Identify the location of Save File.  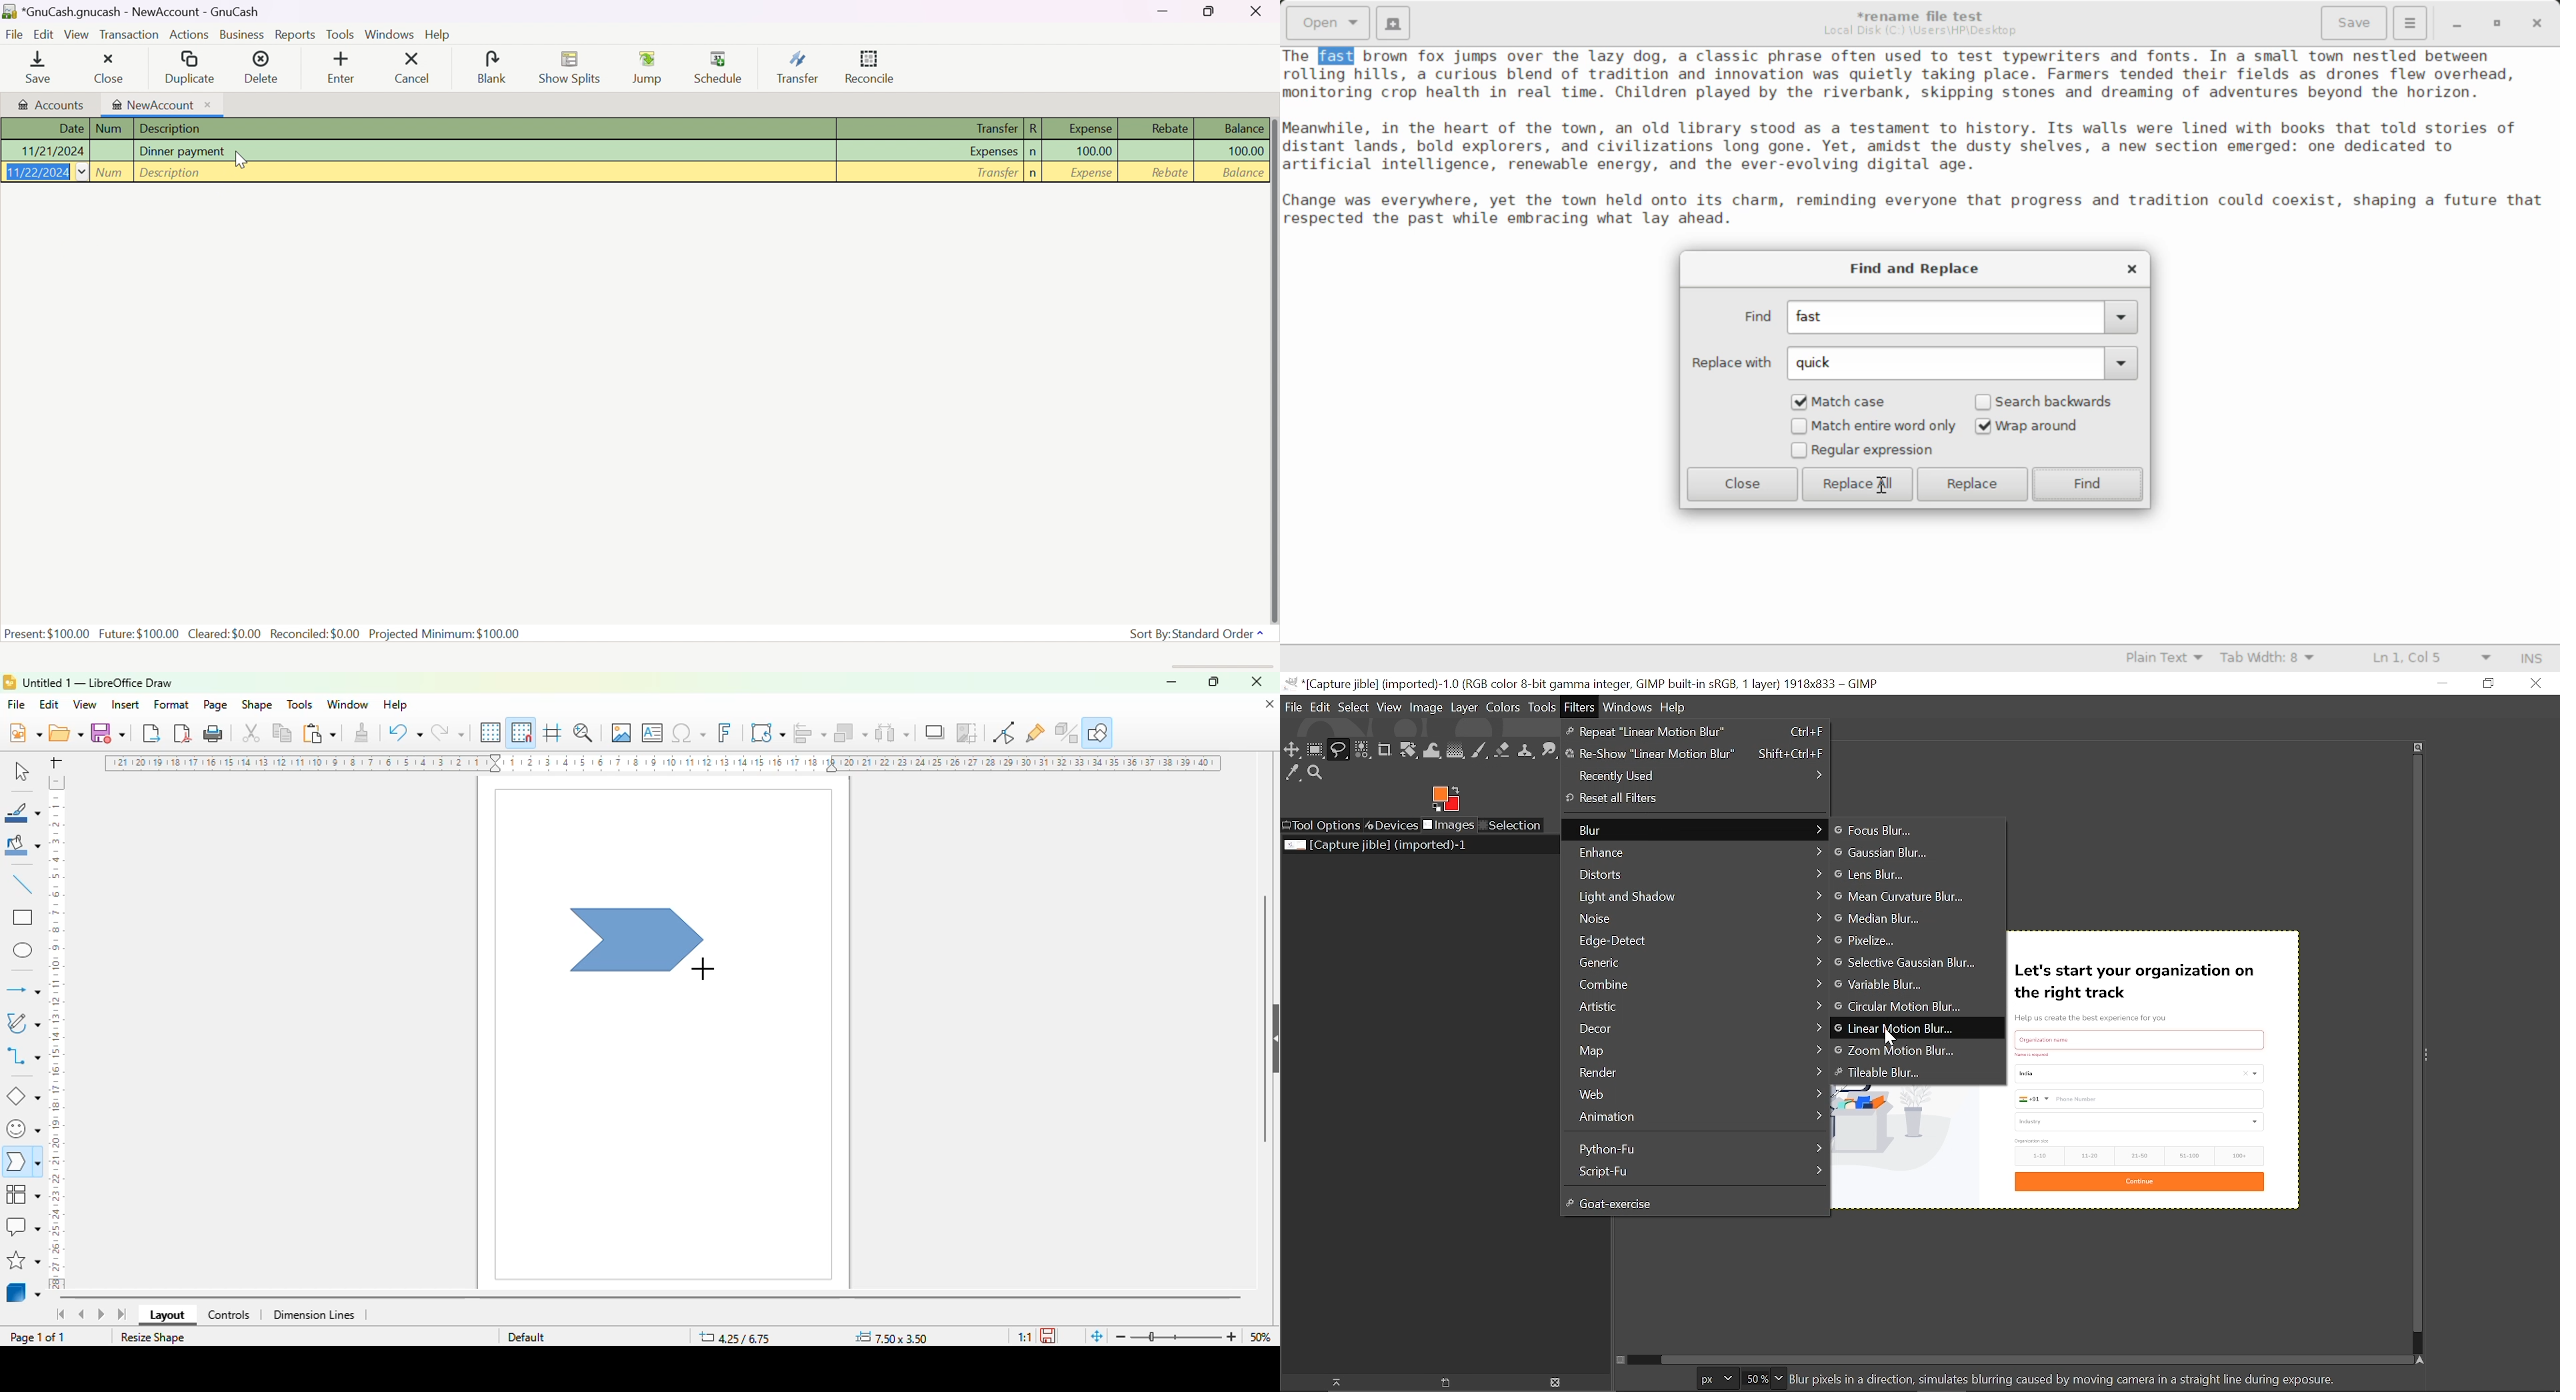
(2356, 21).